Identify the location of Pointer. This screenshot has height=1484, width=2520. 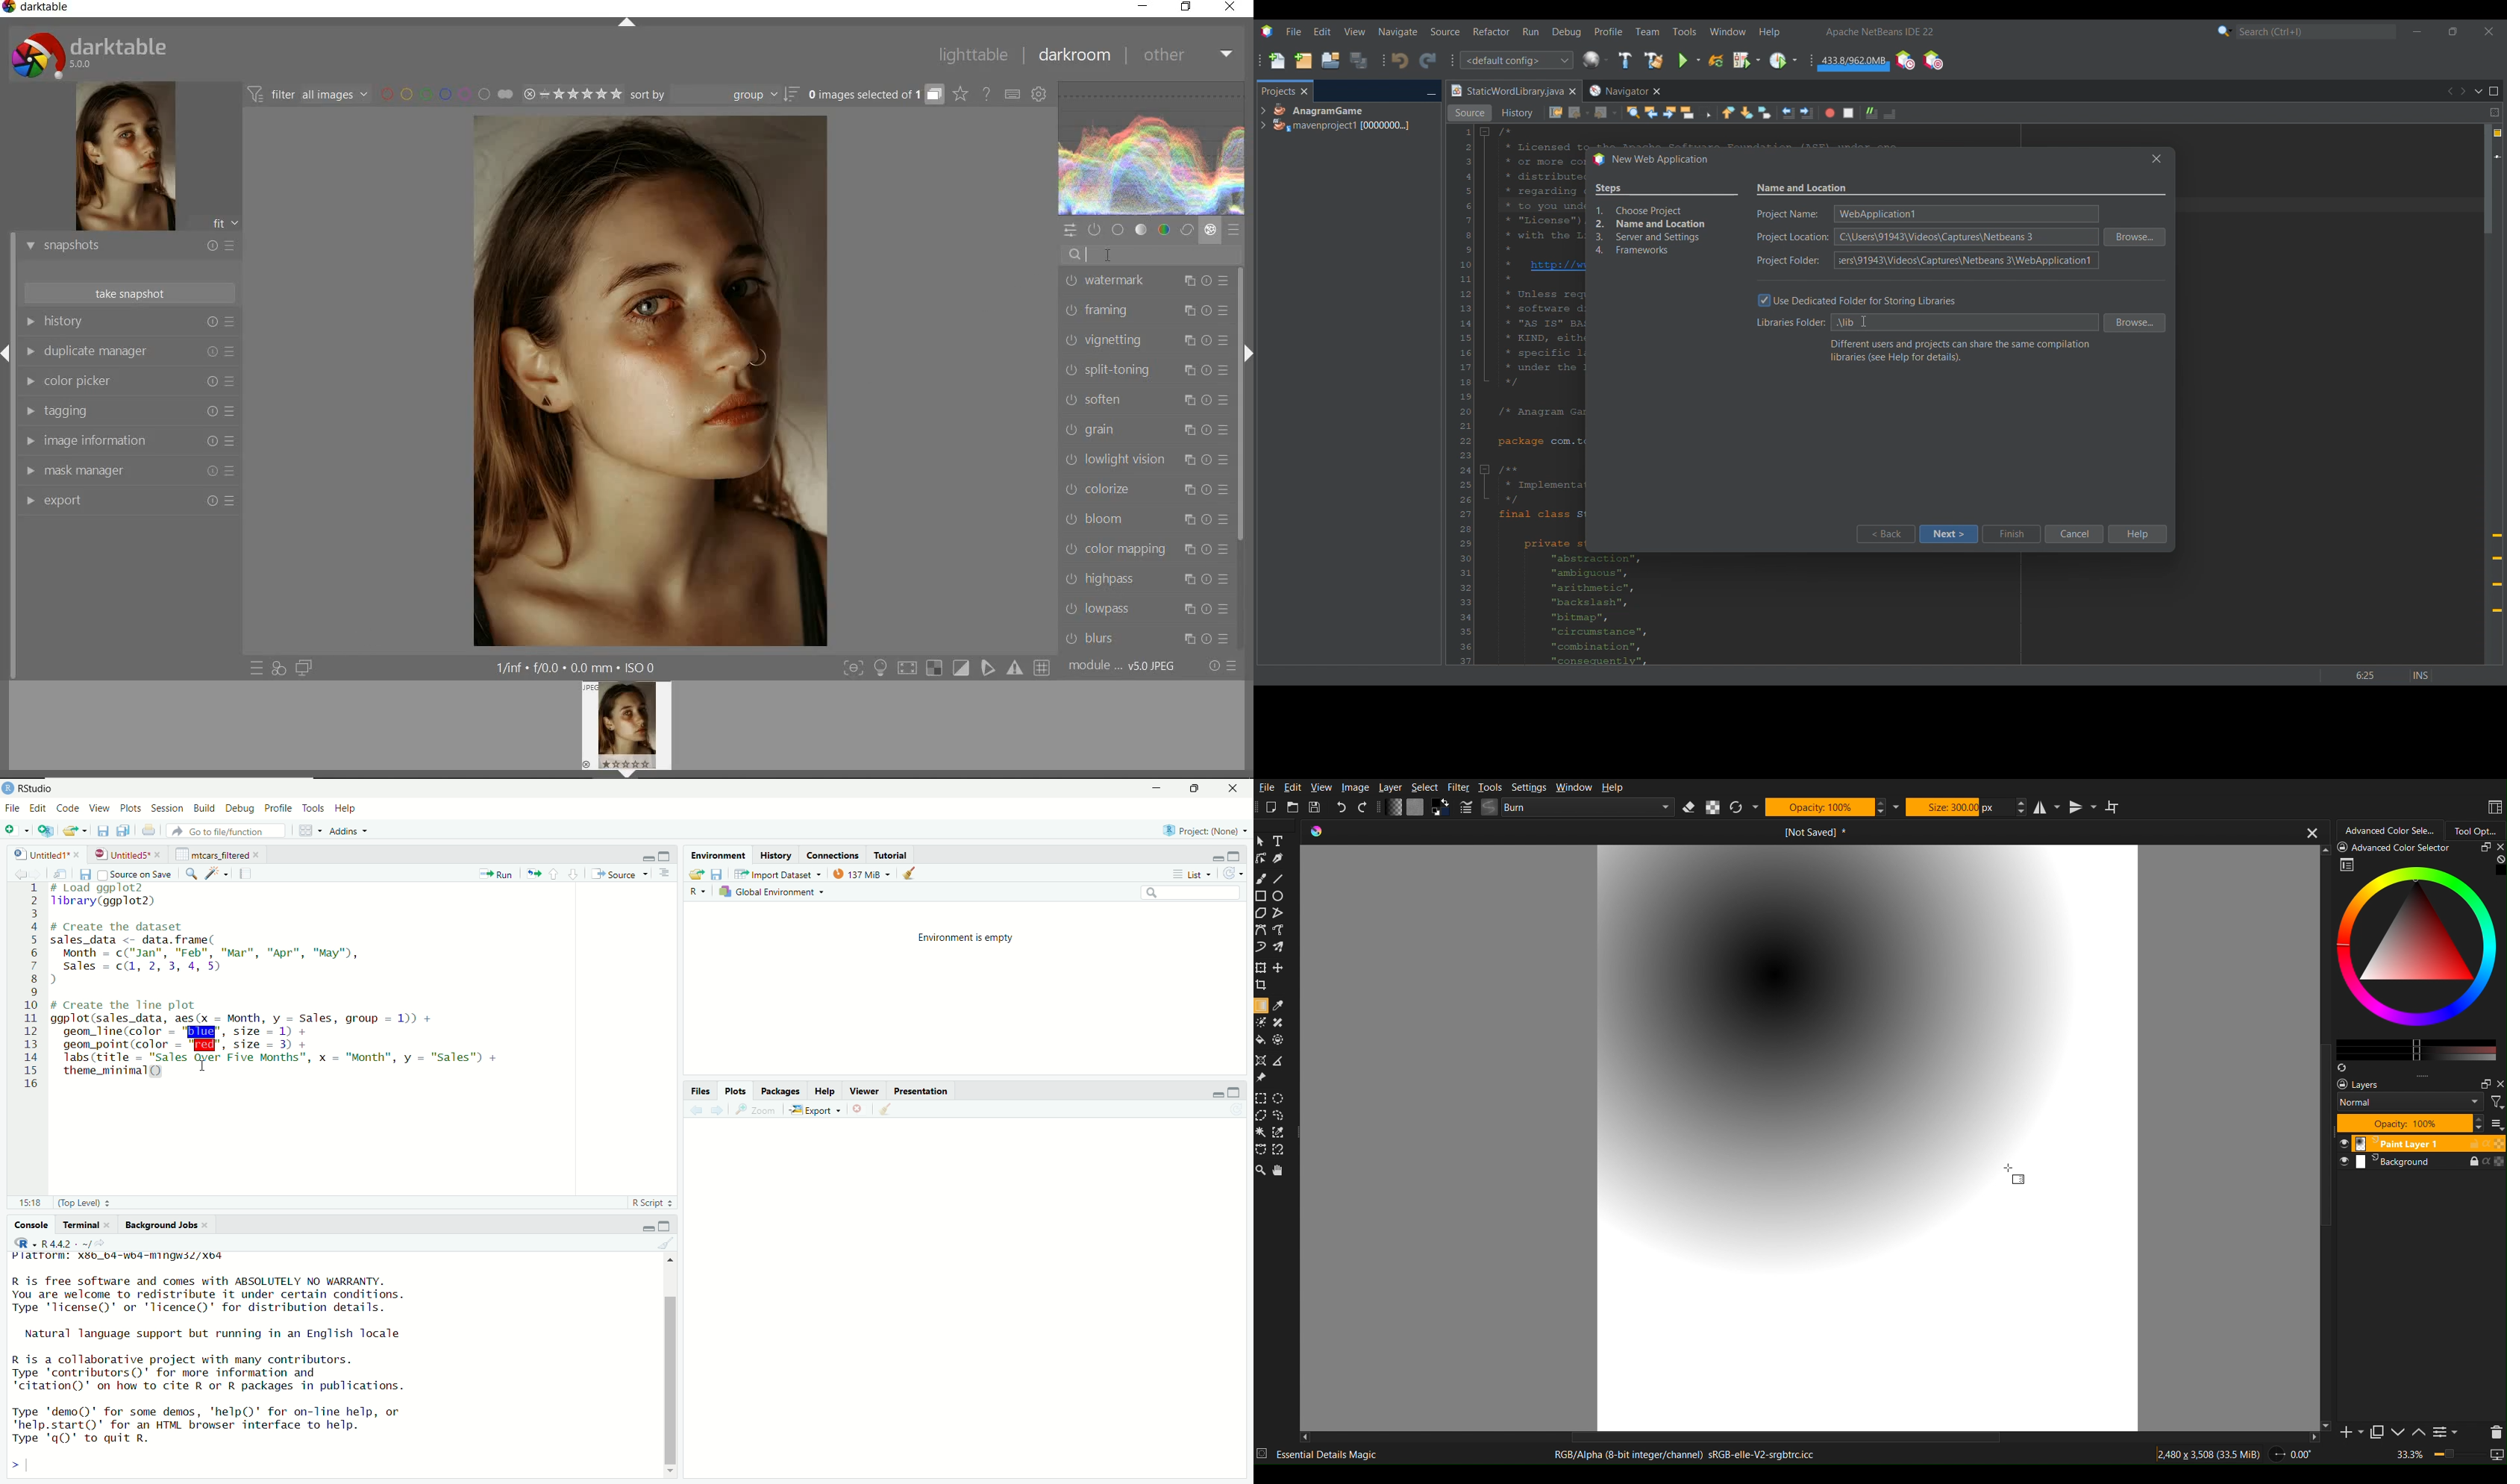
(1263, 841).